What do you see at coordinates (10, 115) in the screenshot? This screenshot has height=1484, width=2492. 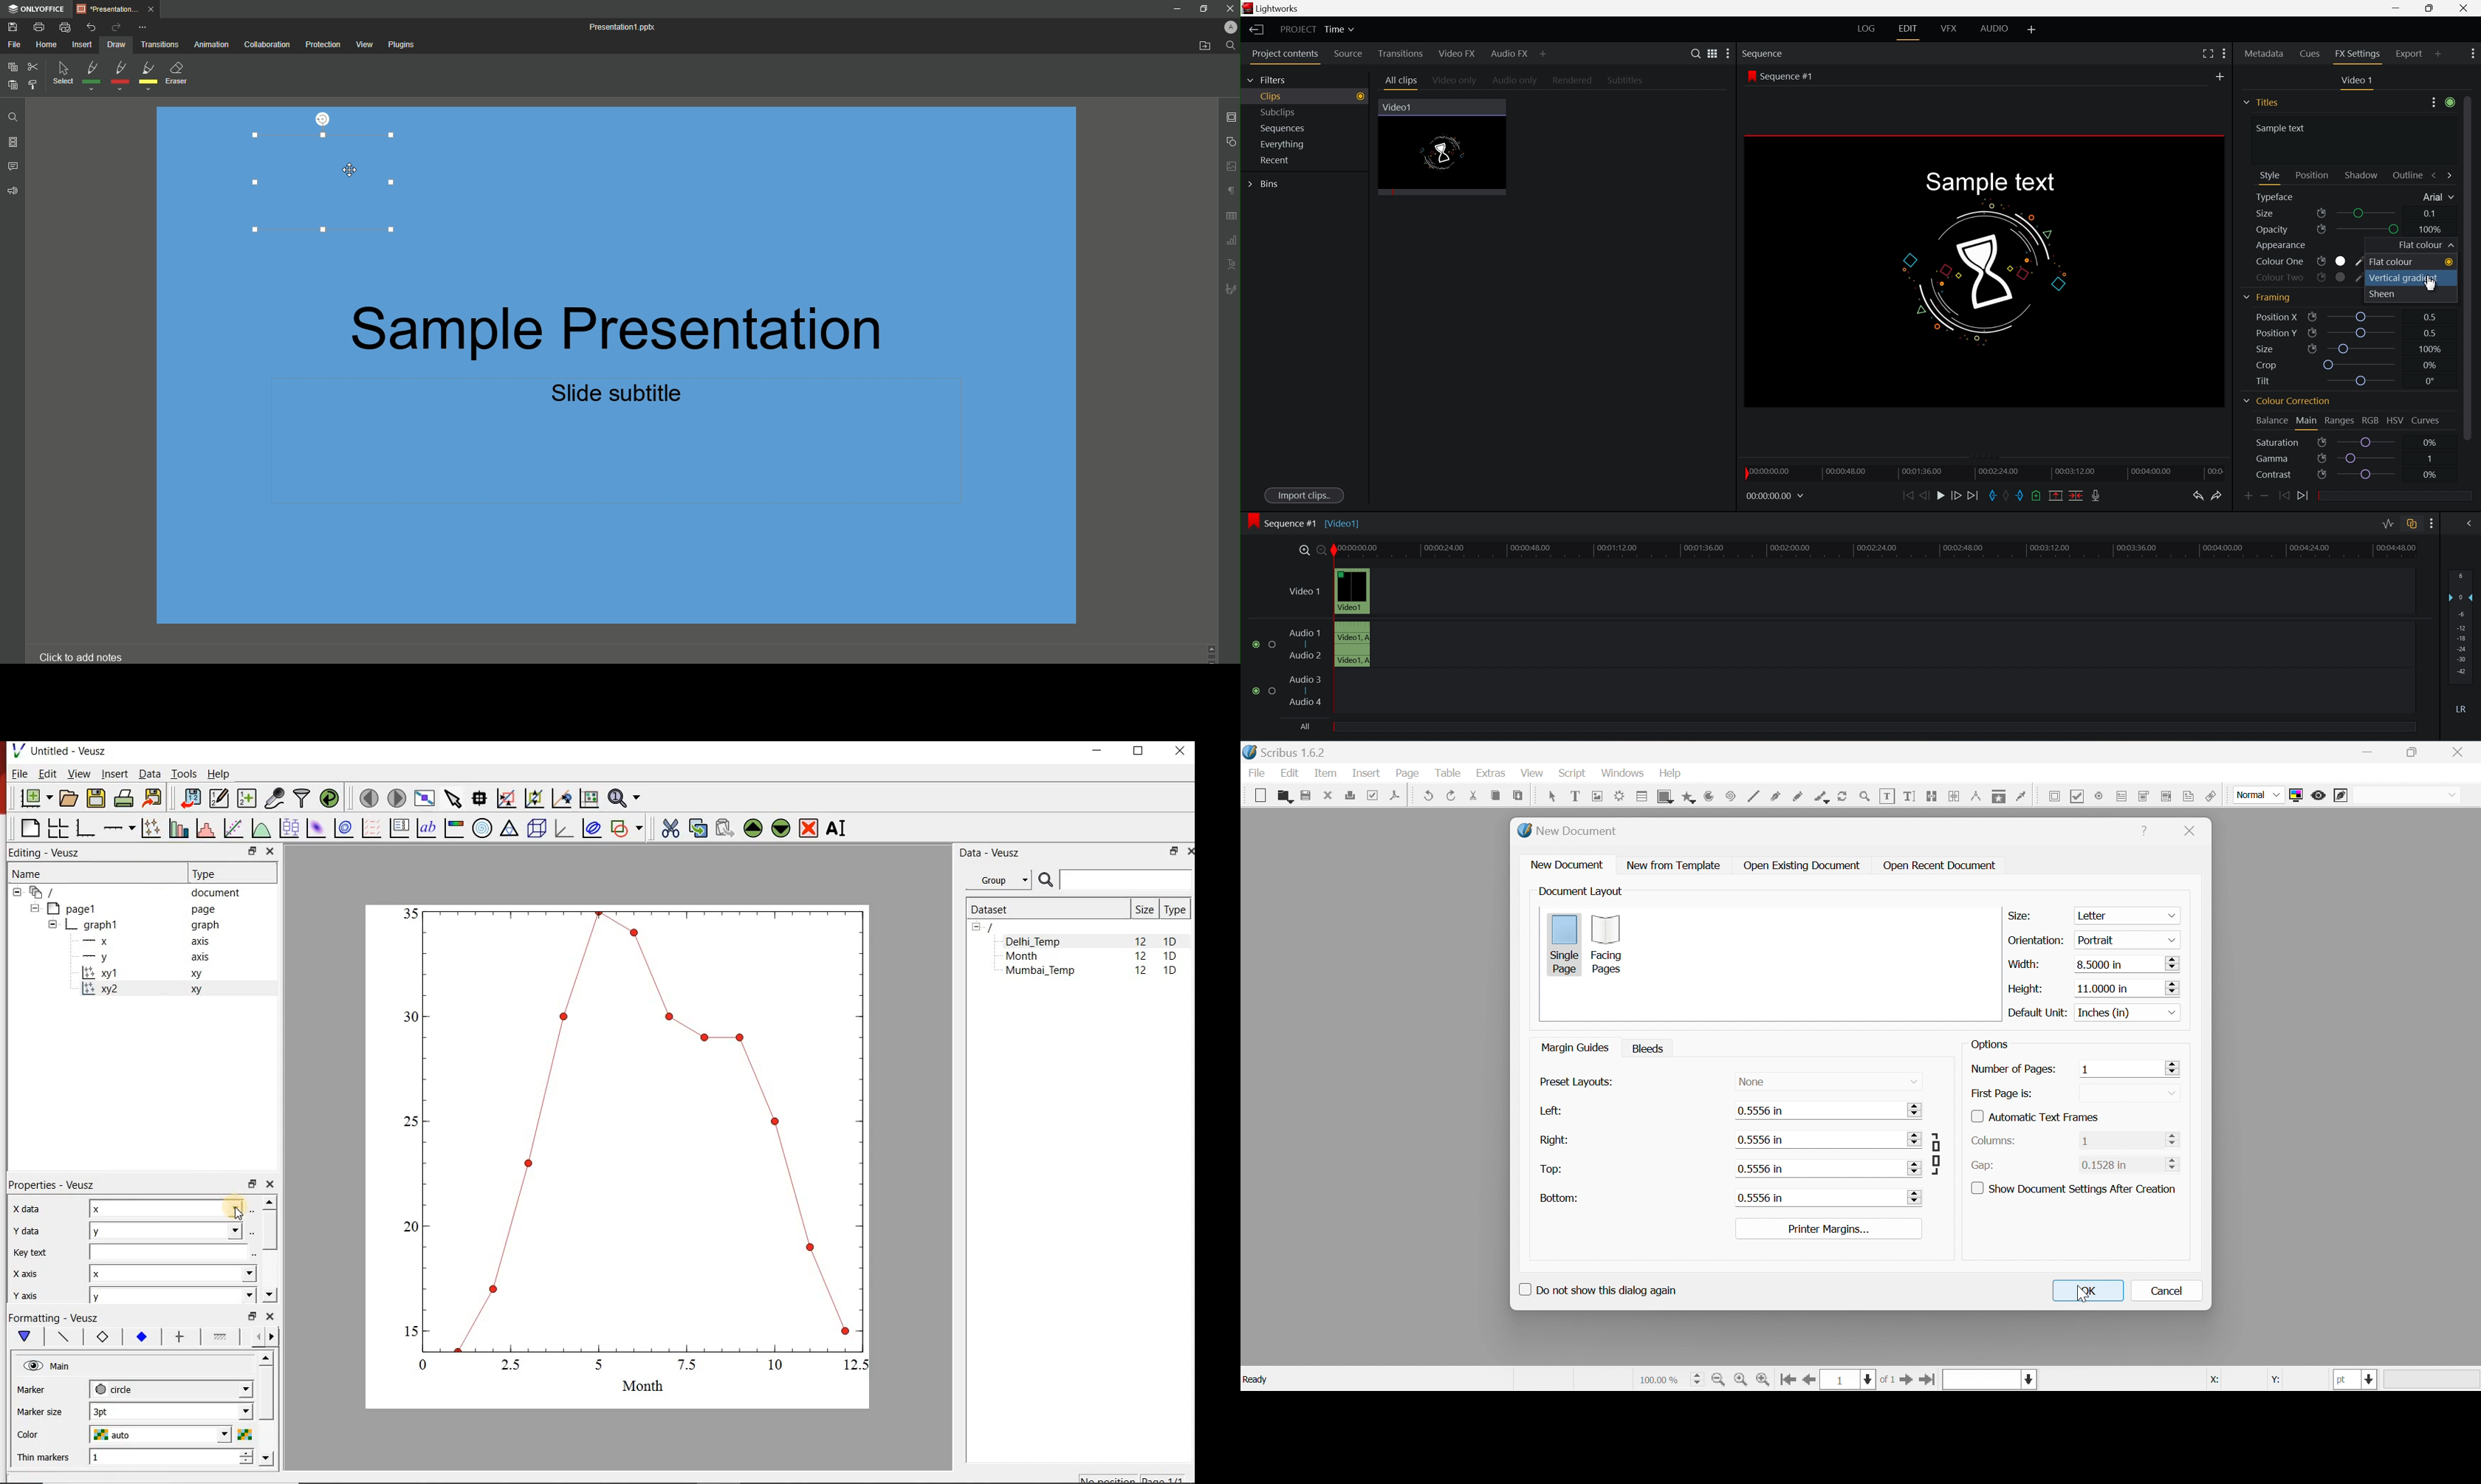 I see `Find` at bounding box center [10, 115].